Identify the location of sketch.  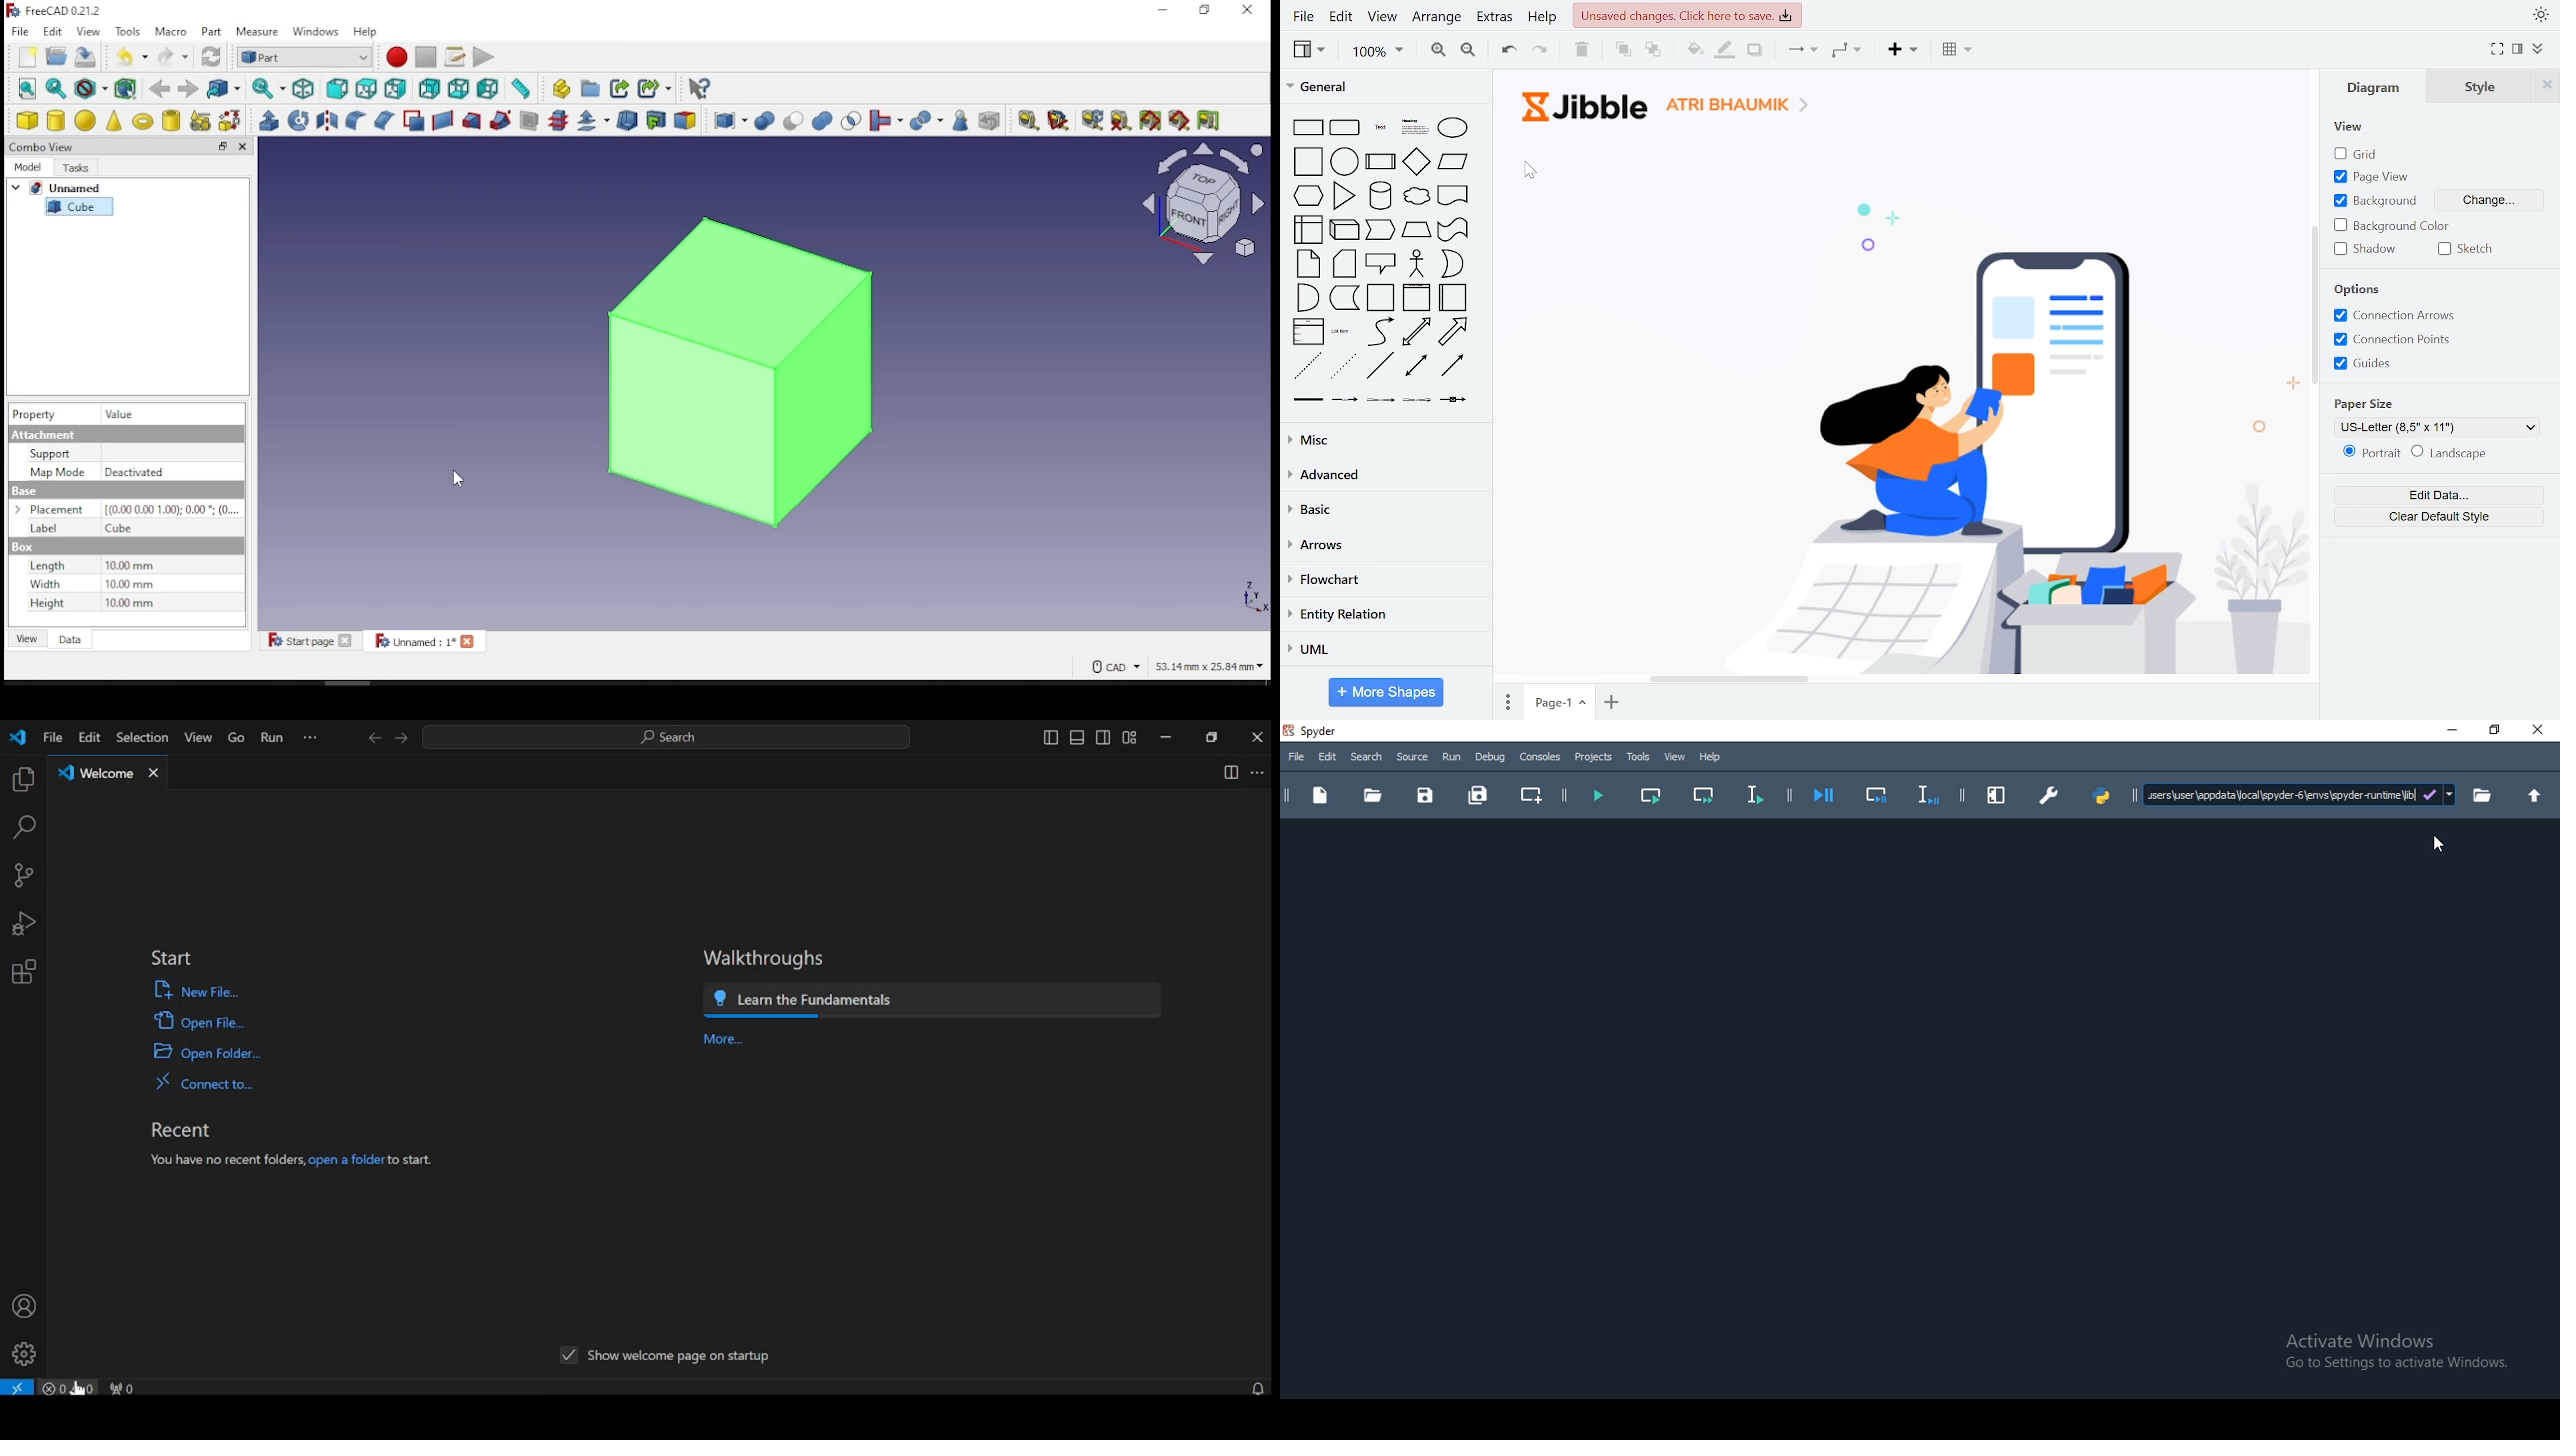
(2464, 250).